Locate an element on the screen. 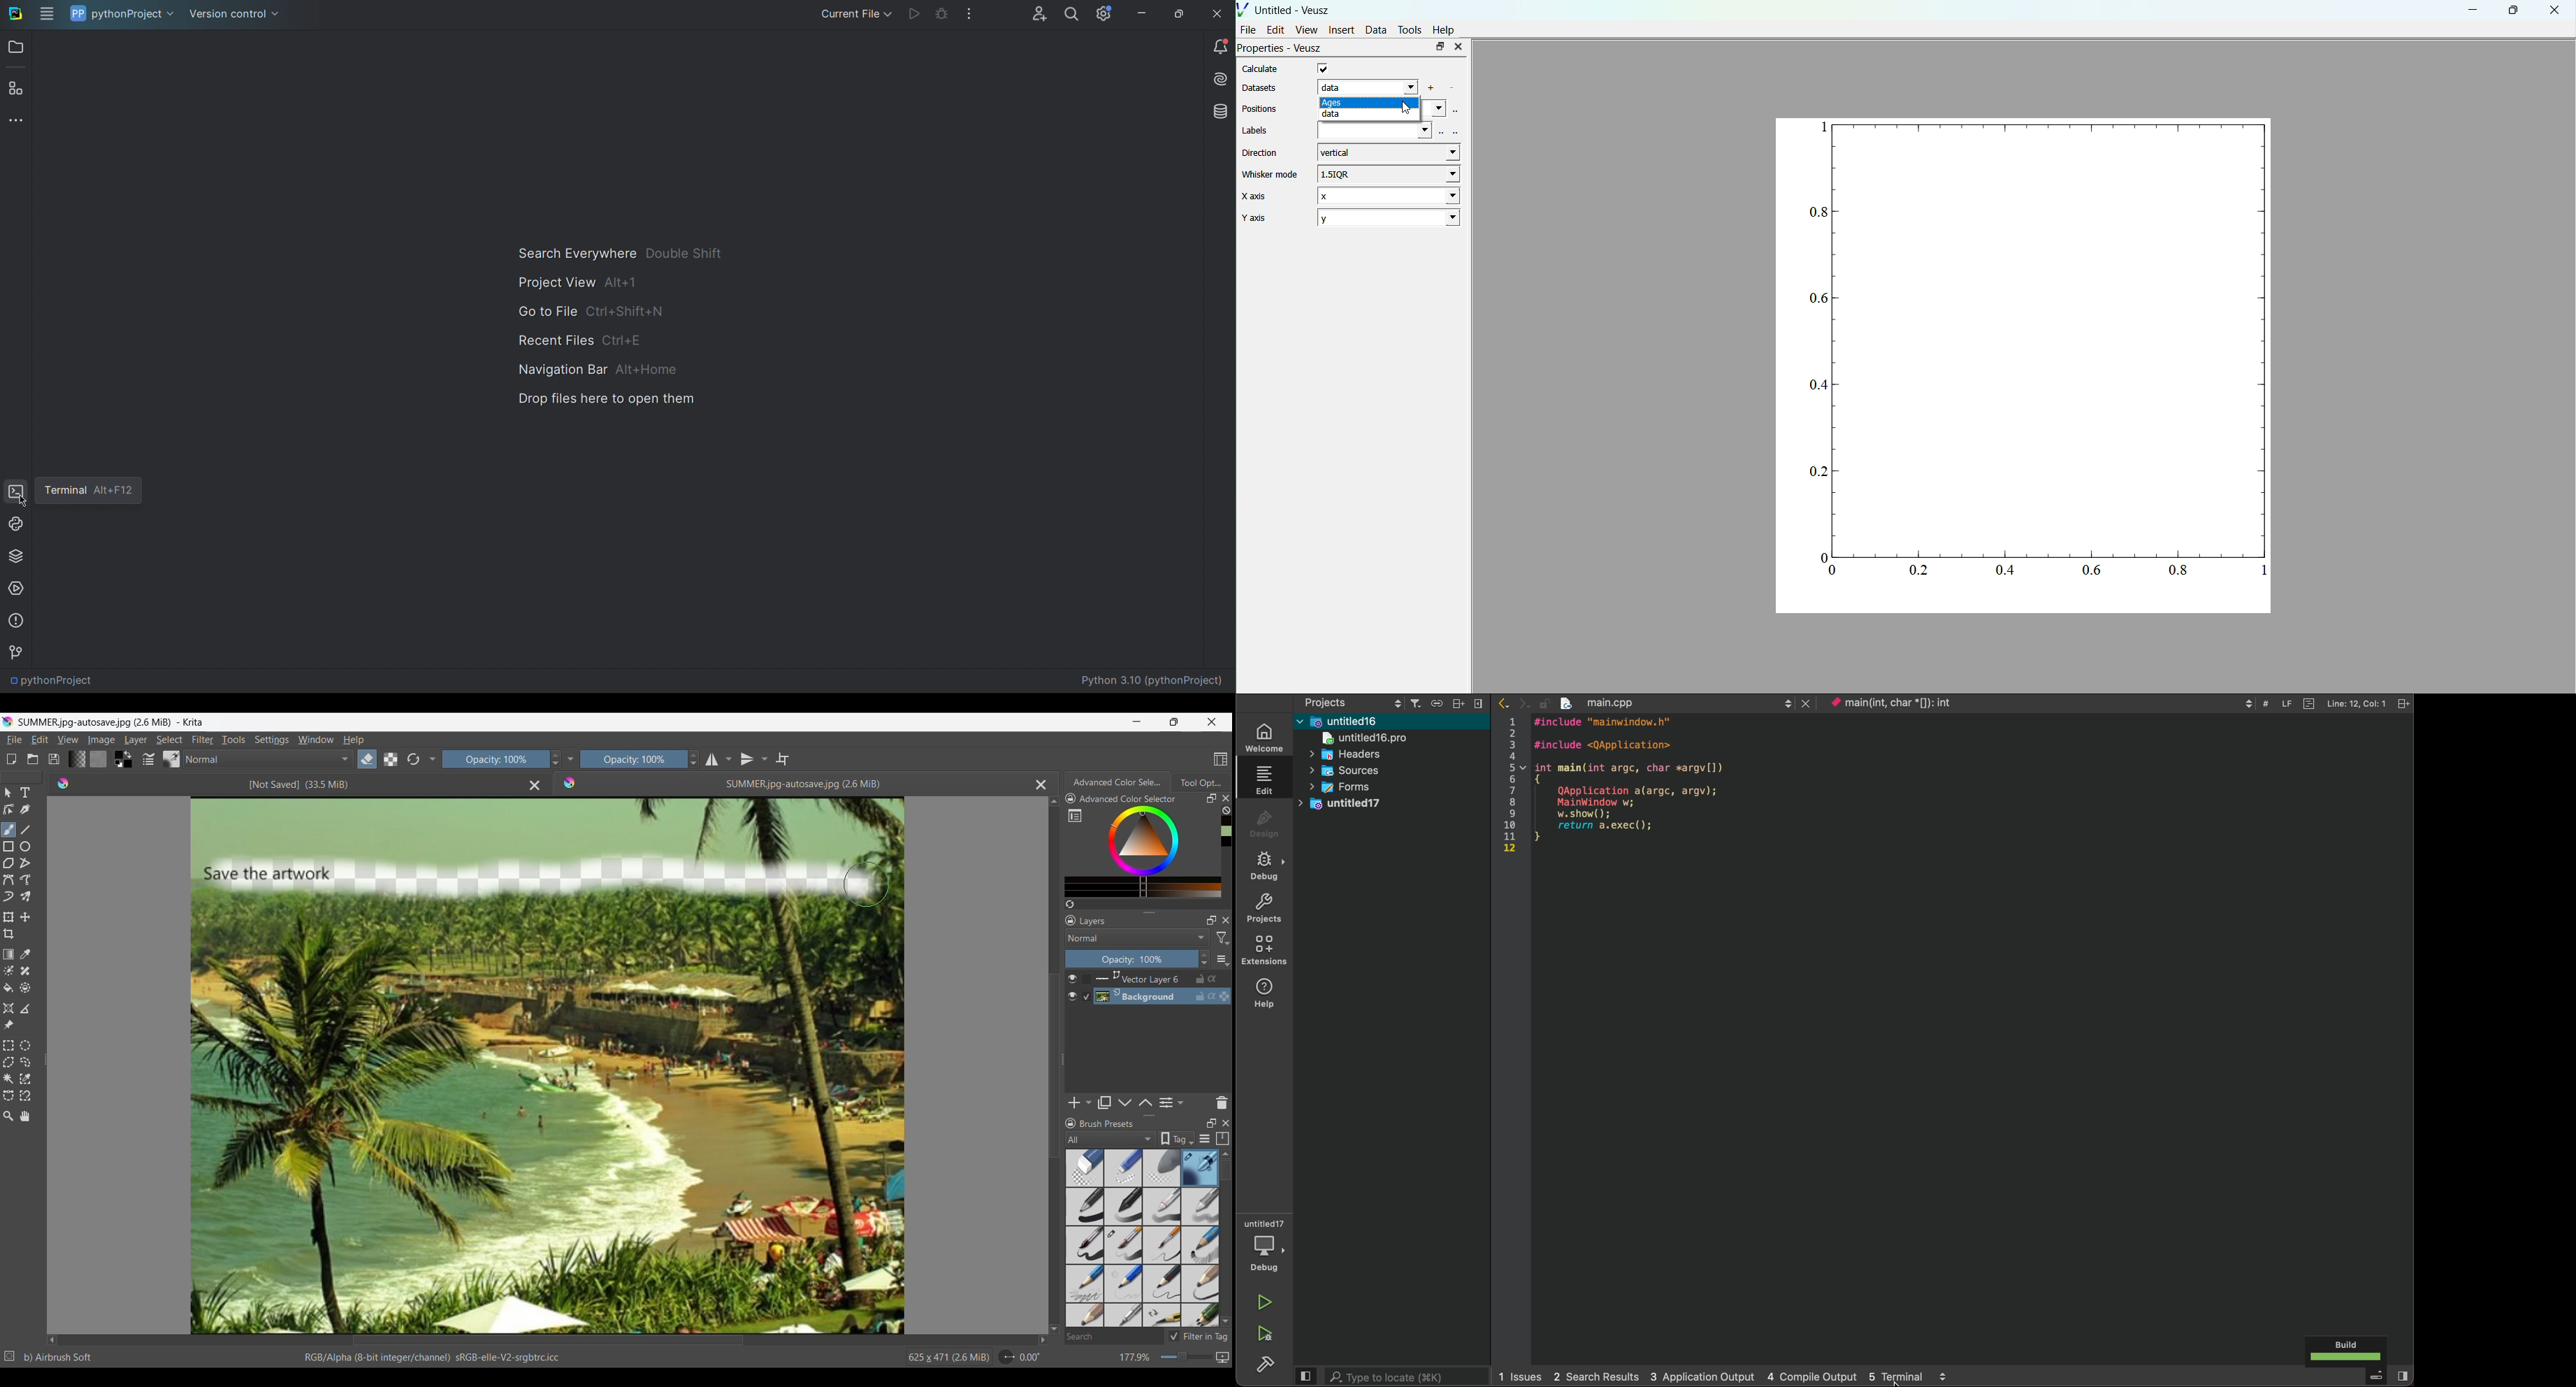 The height and width of the screenshot is (1400, 2576). Line tool is located at coordinates (25, 830).